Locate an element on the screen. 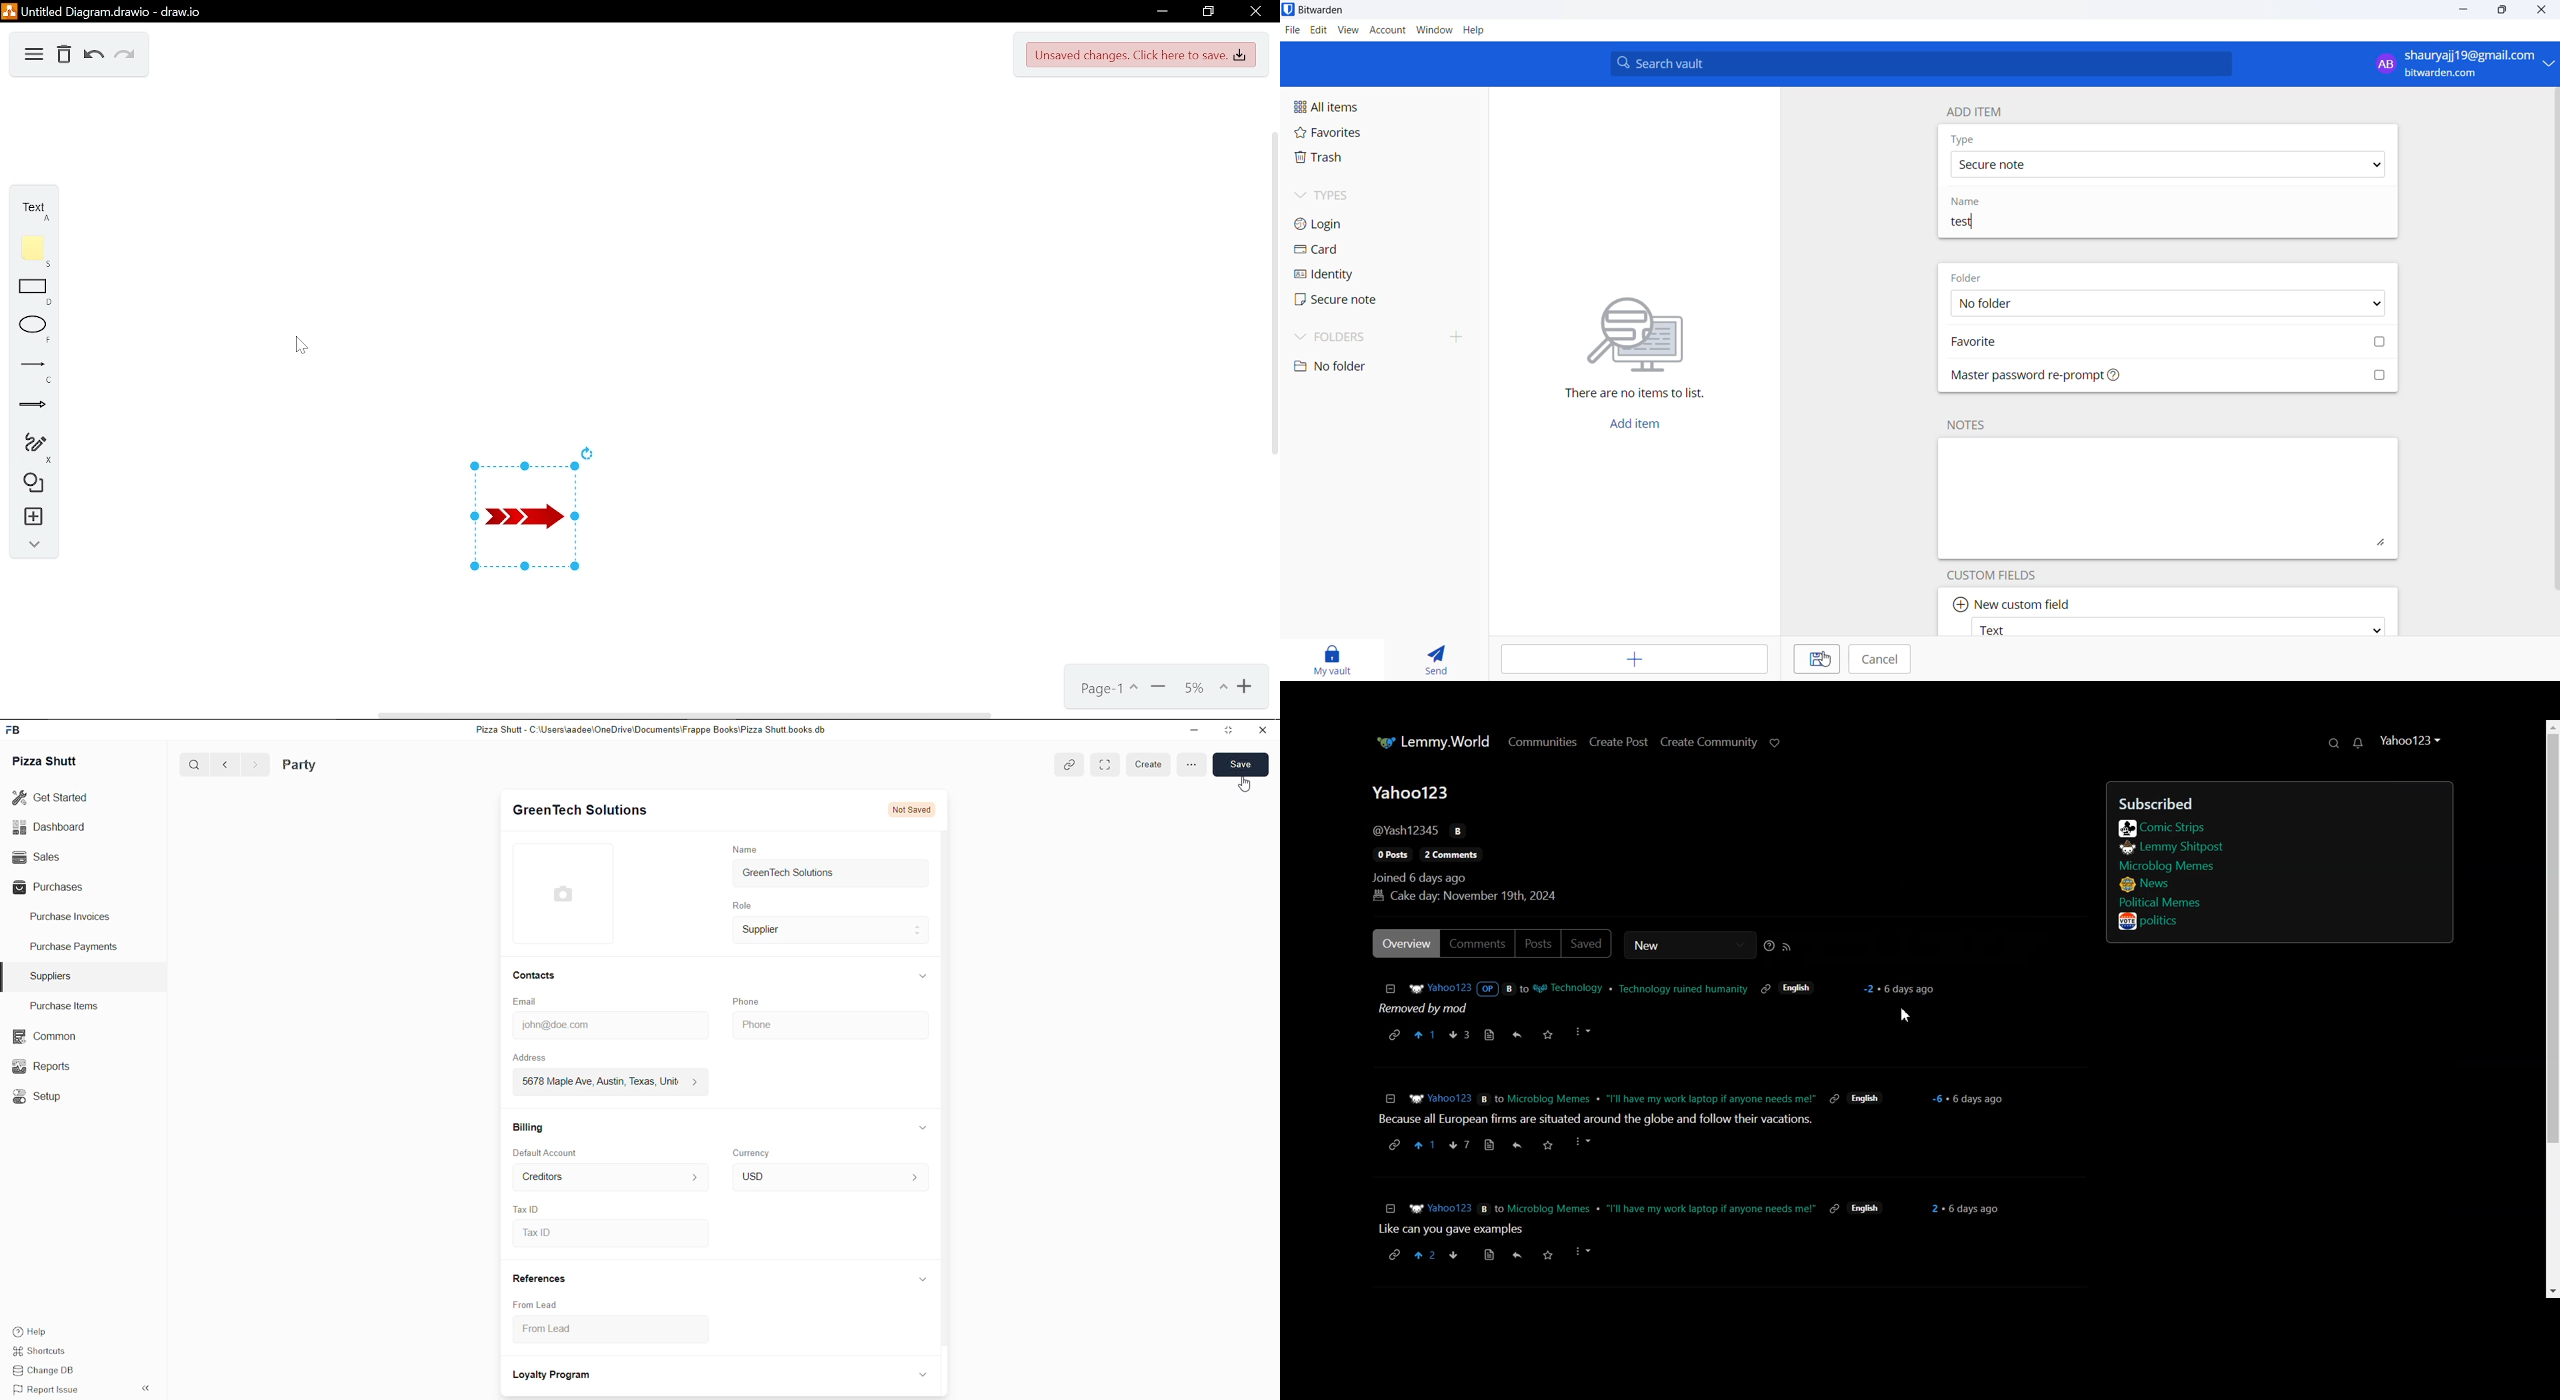  Address is located at coordinates (539, 1057).